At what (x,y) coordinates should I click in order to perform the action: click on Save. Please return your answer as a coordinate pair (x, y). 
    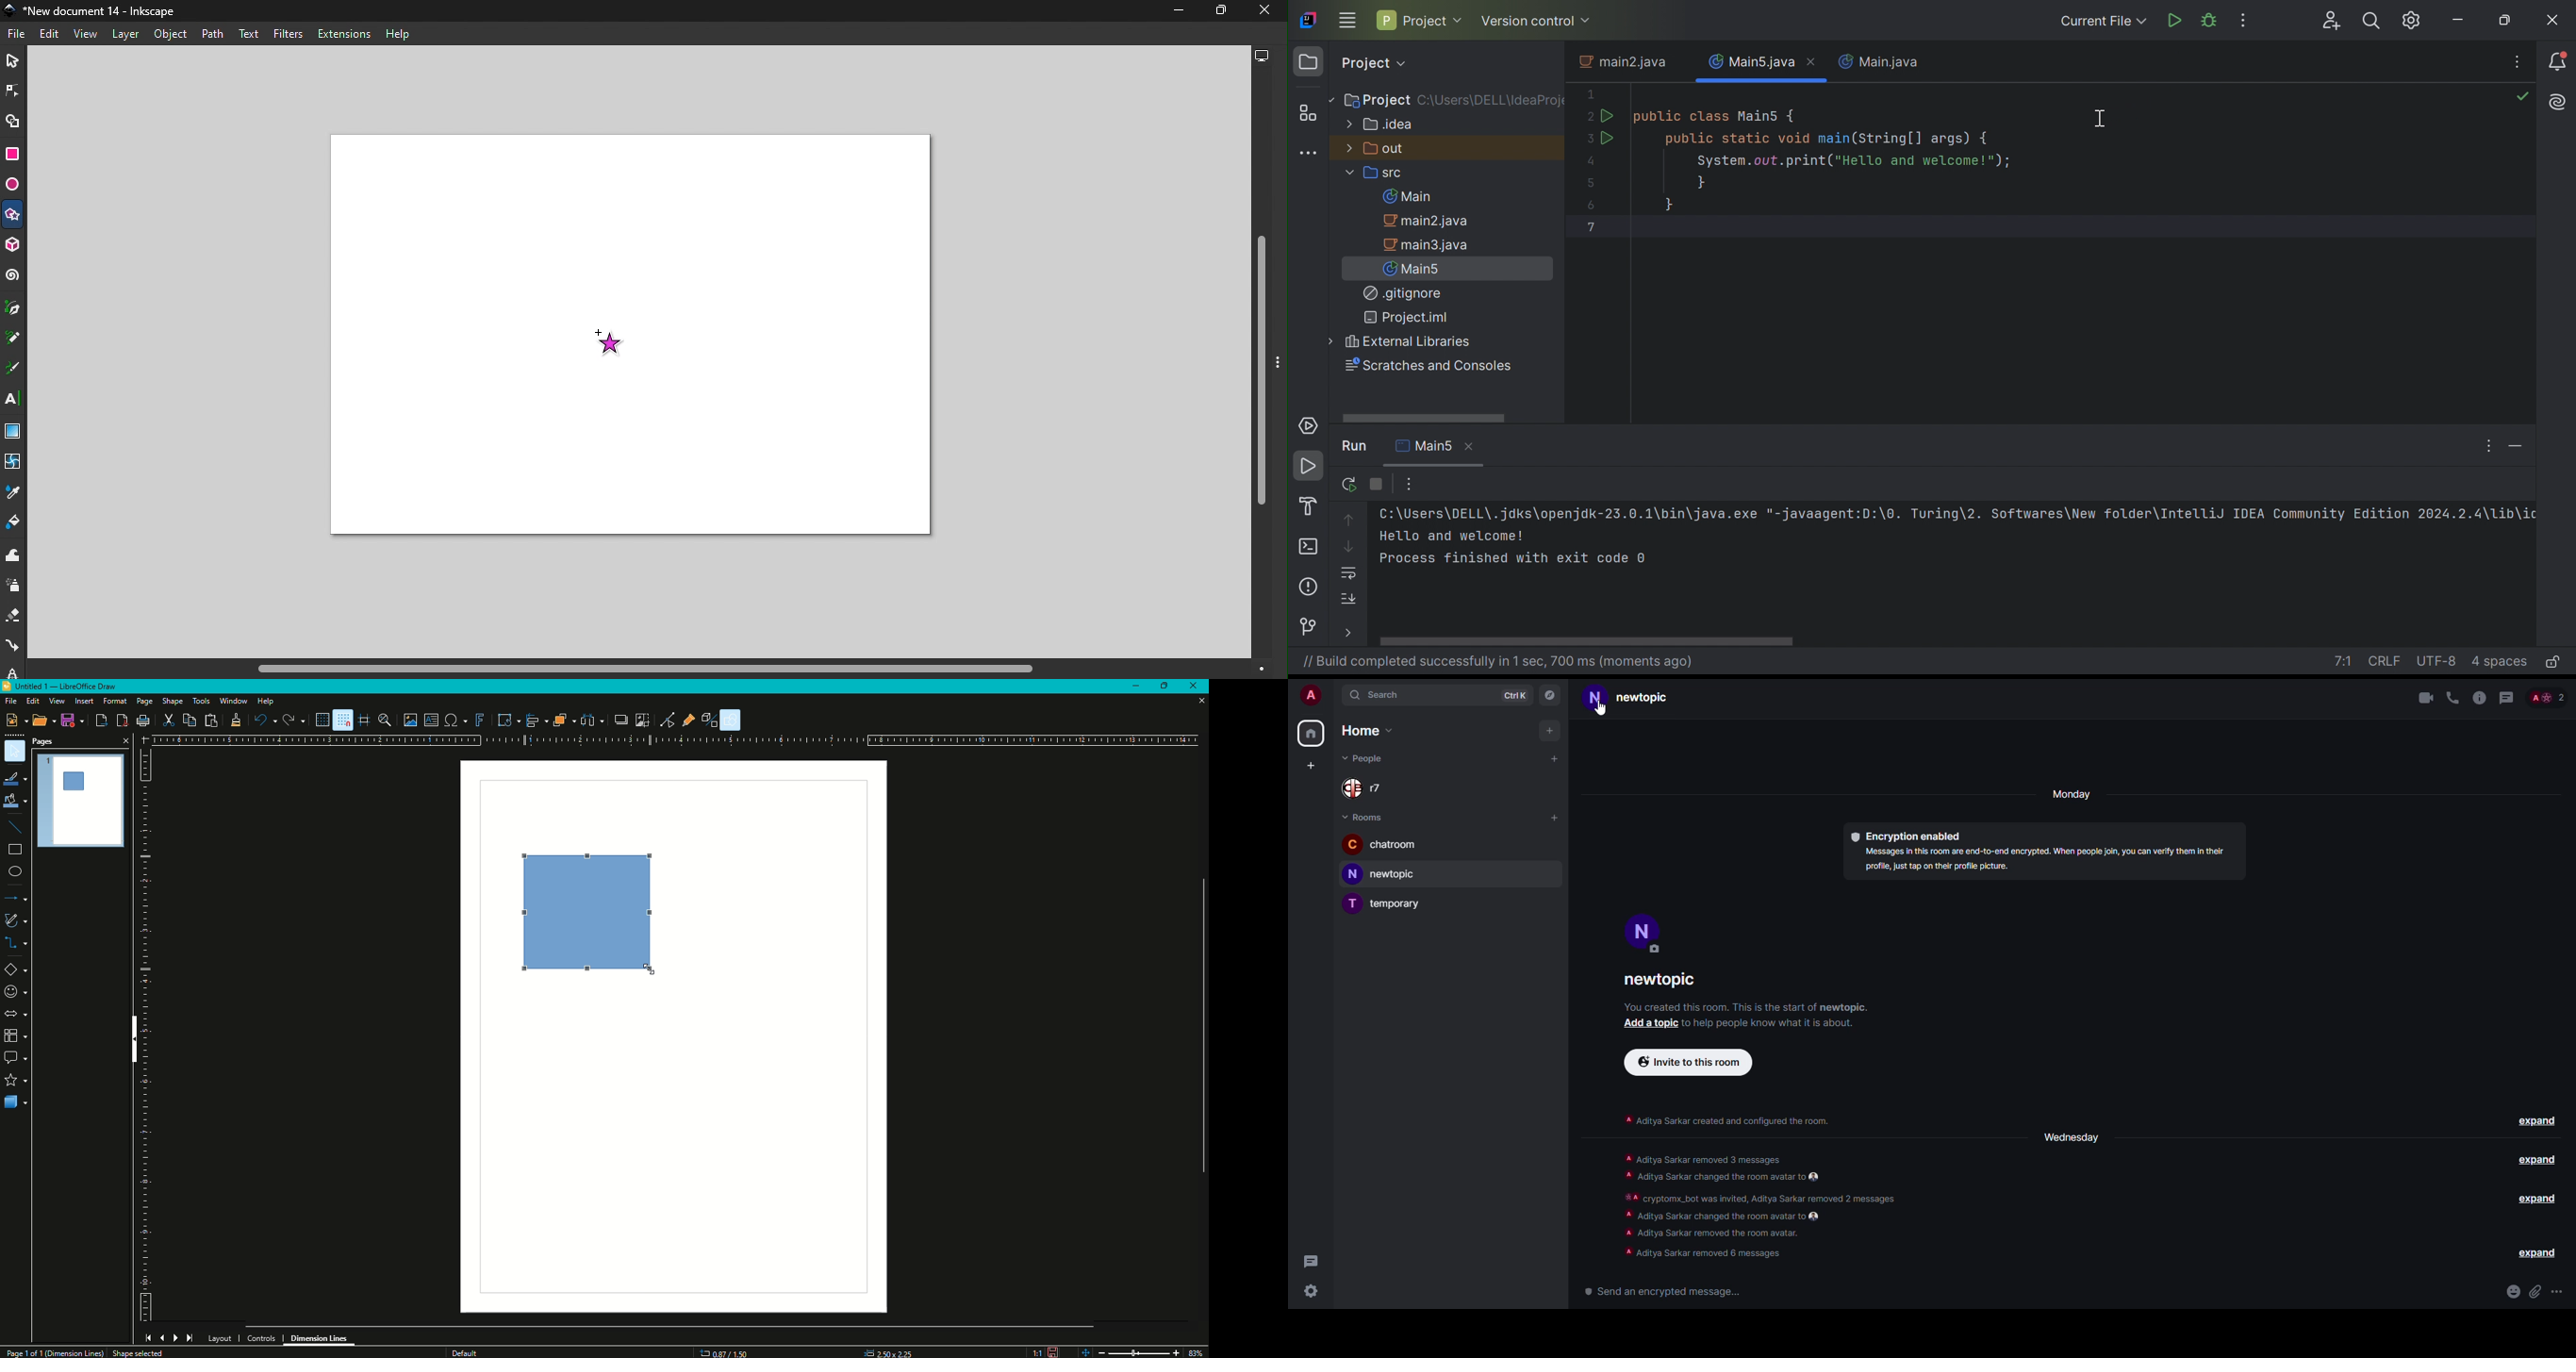
    Looking at the image, I should click on (71, 721).